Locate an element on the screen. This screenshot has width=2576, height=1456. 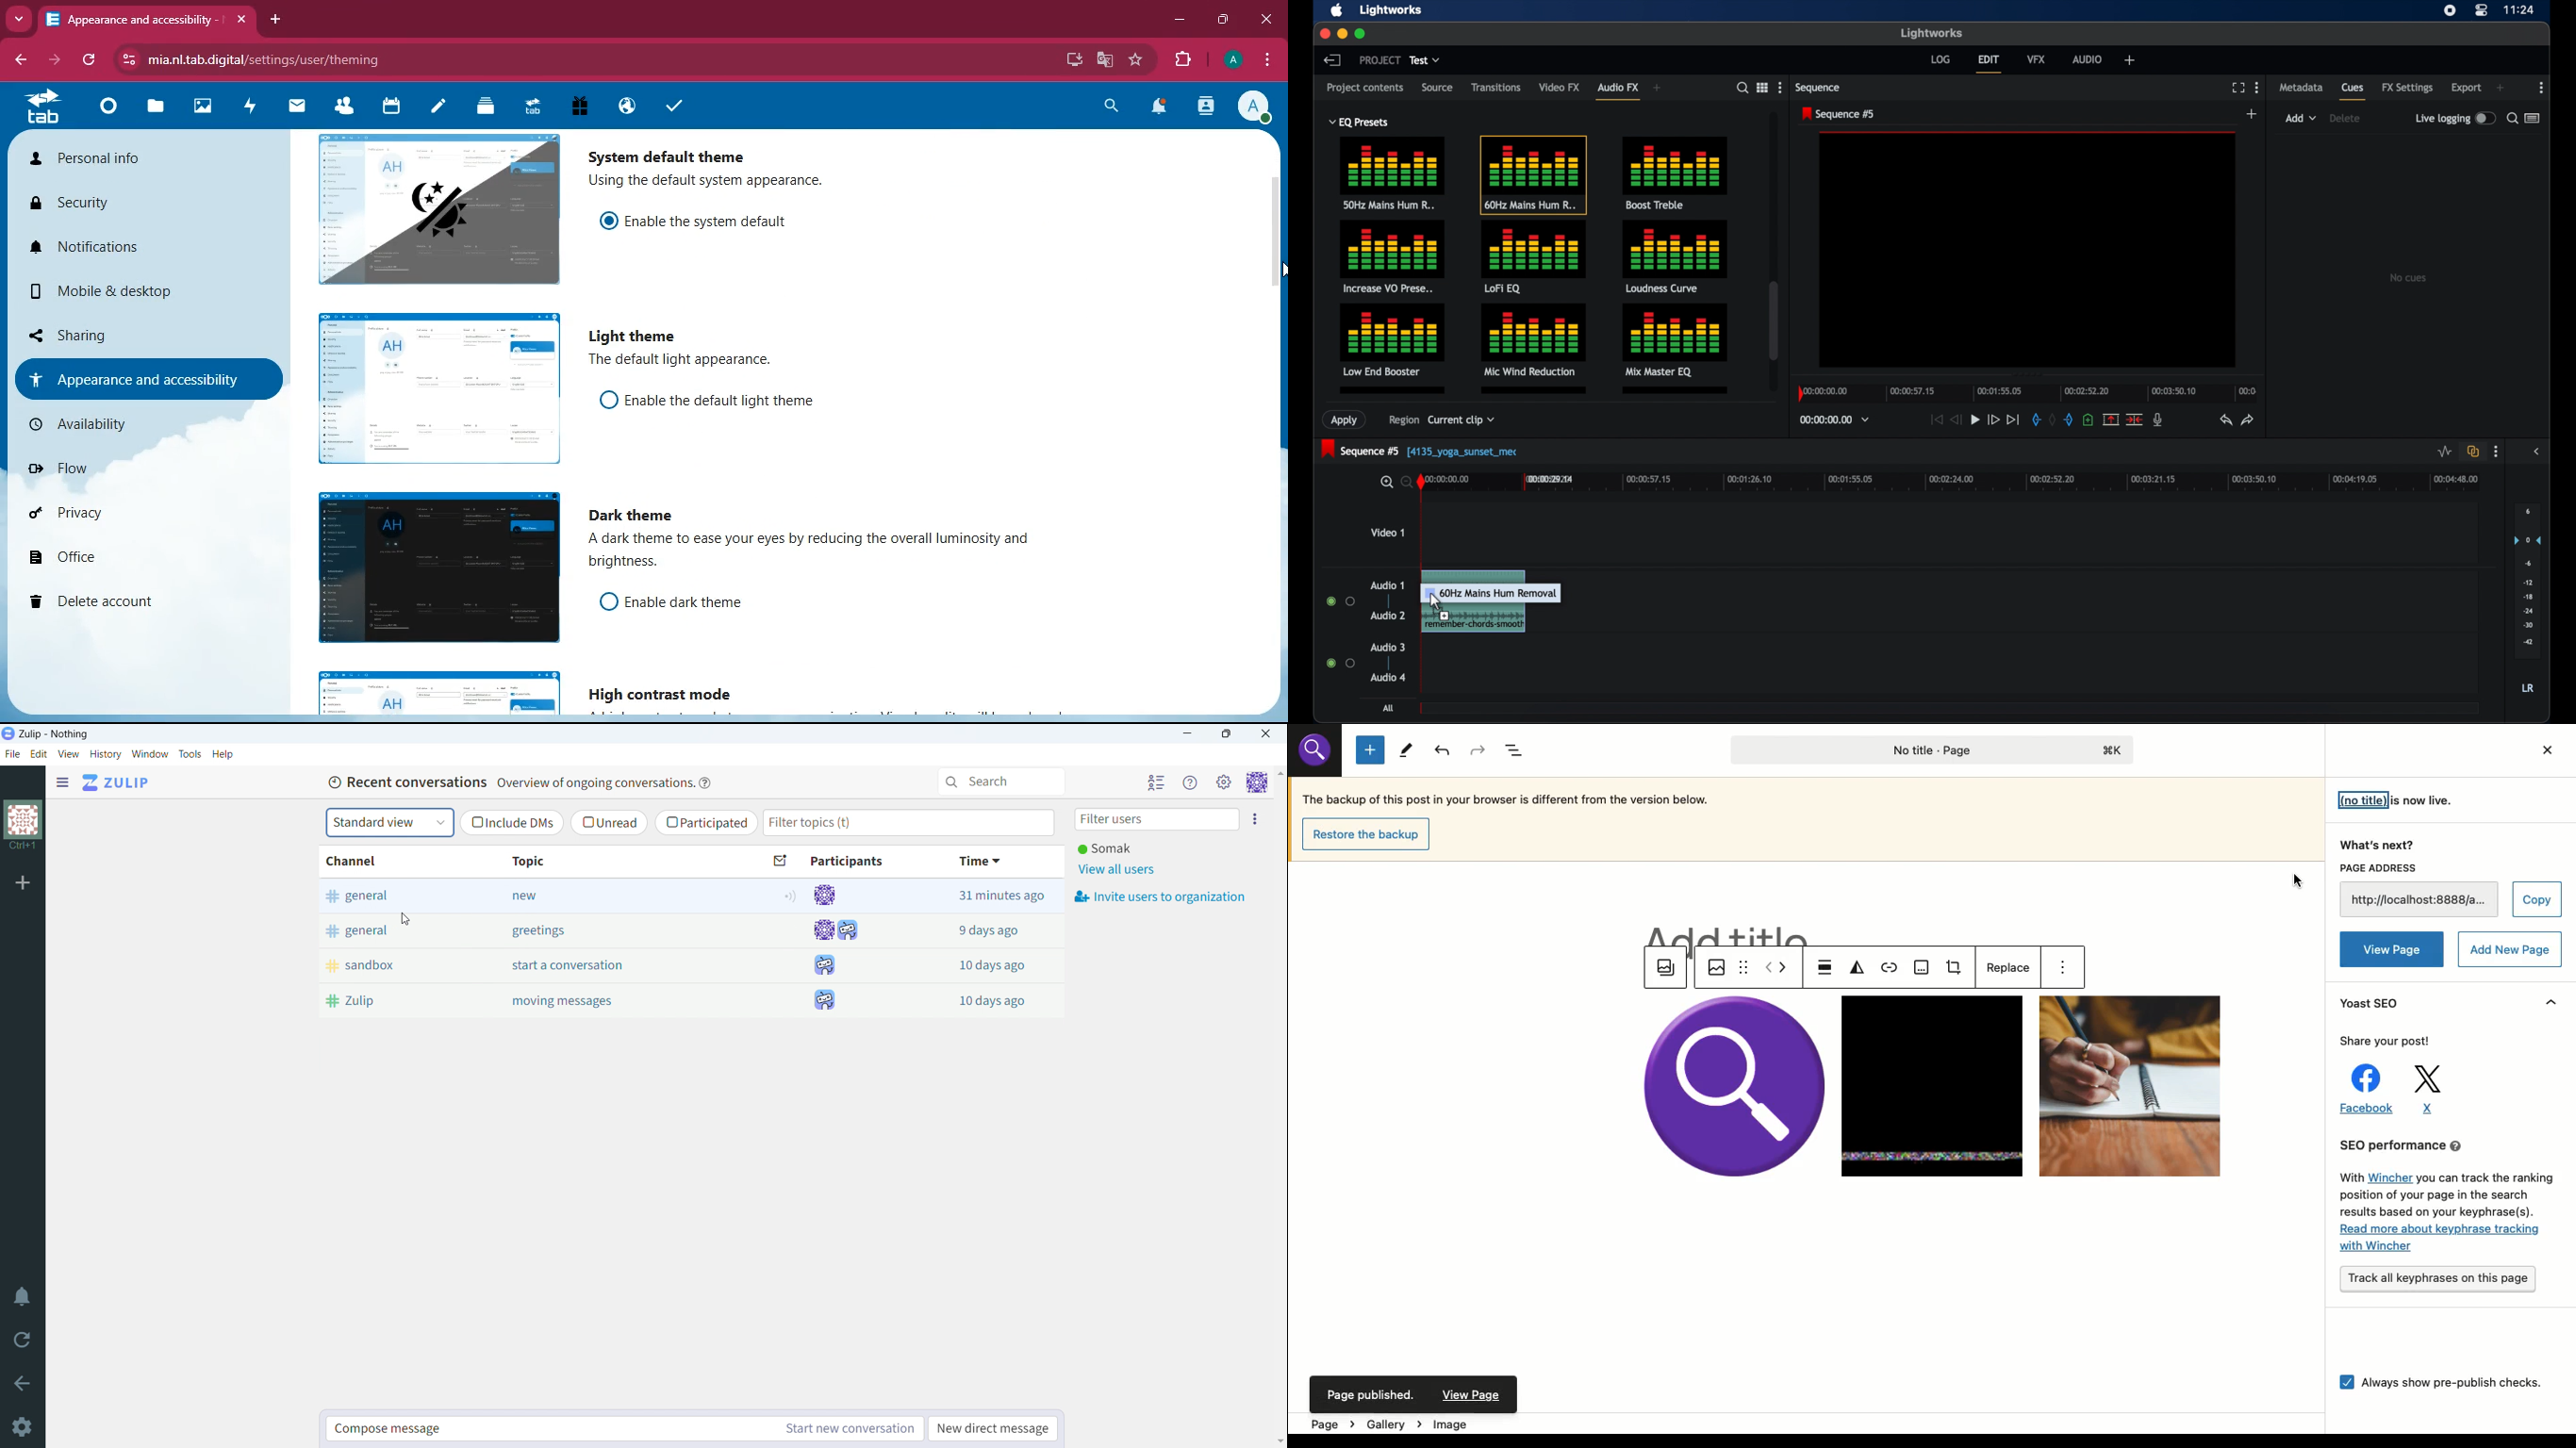
scroll down is located at coordinates (1279, 1441).